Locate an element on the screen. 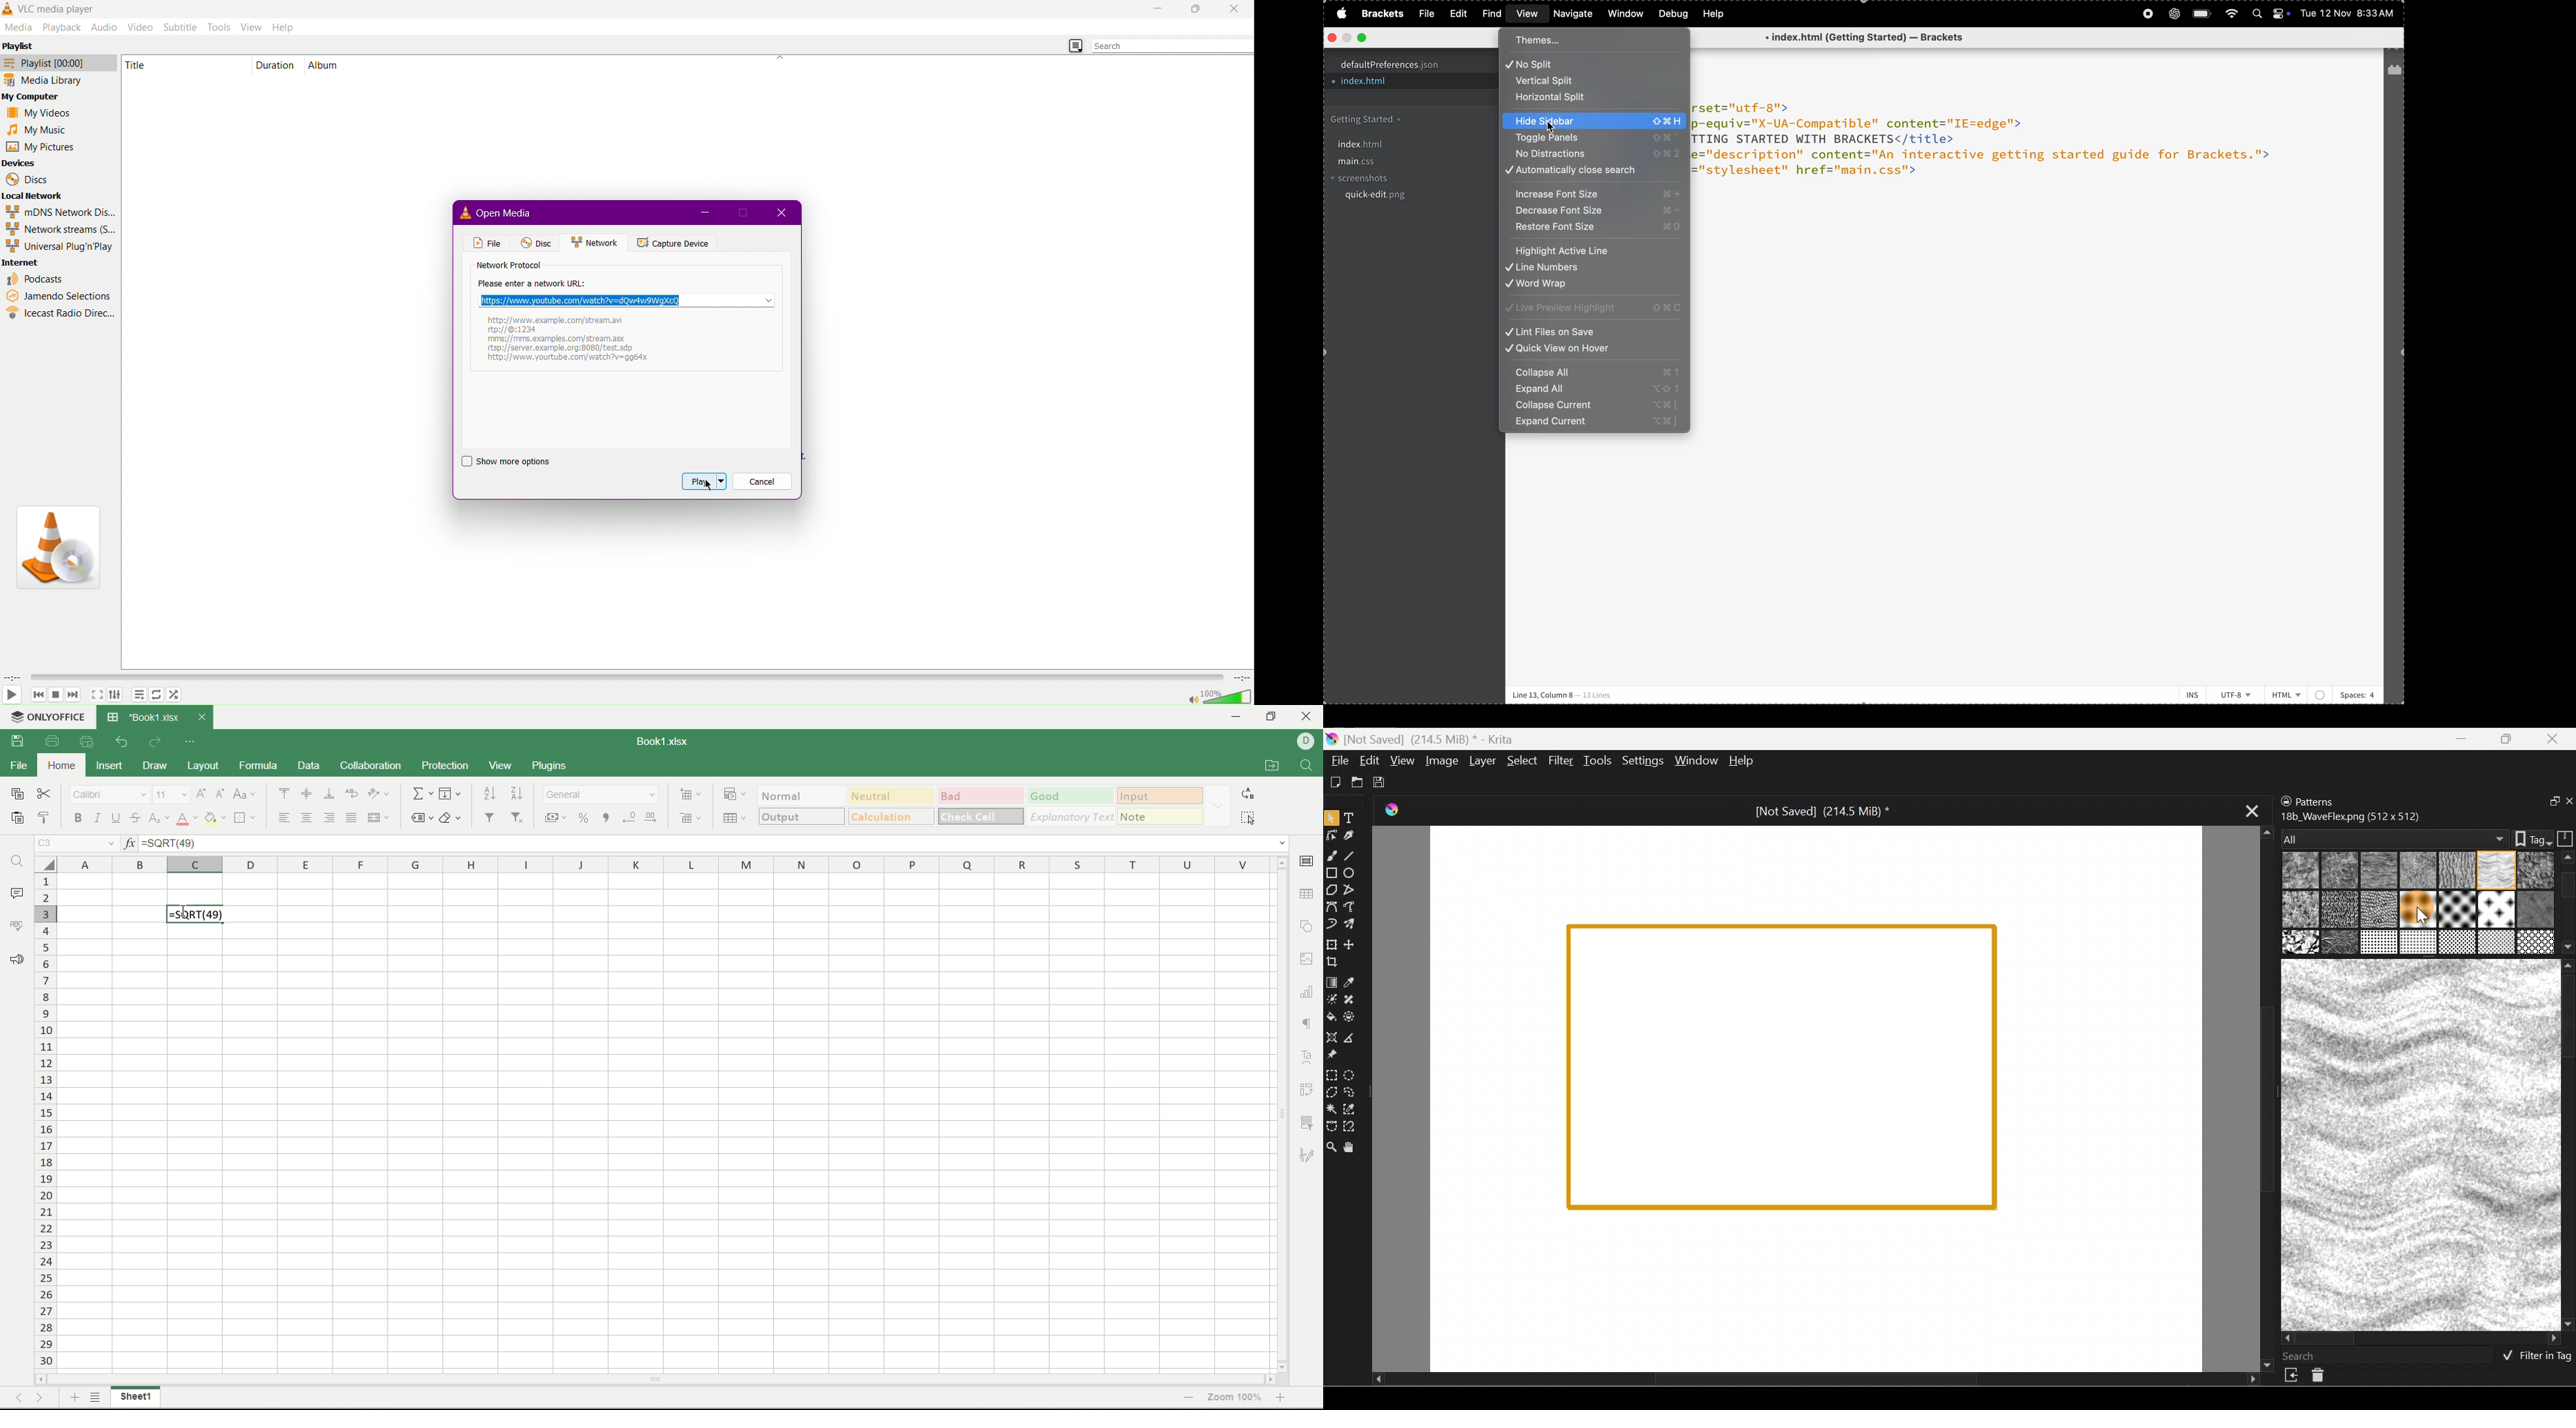 This screenshot has height=1428, width=2576. Audio is located at coordinates (105, 26).